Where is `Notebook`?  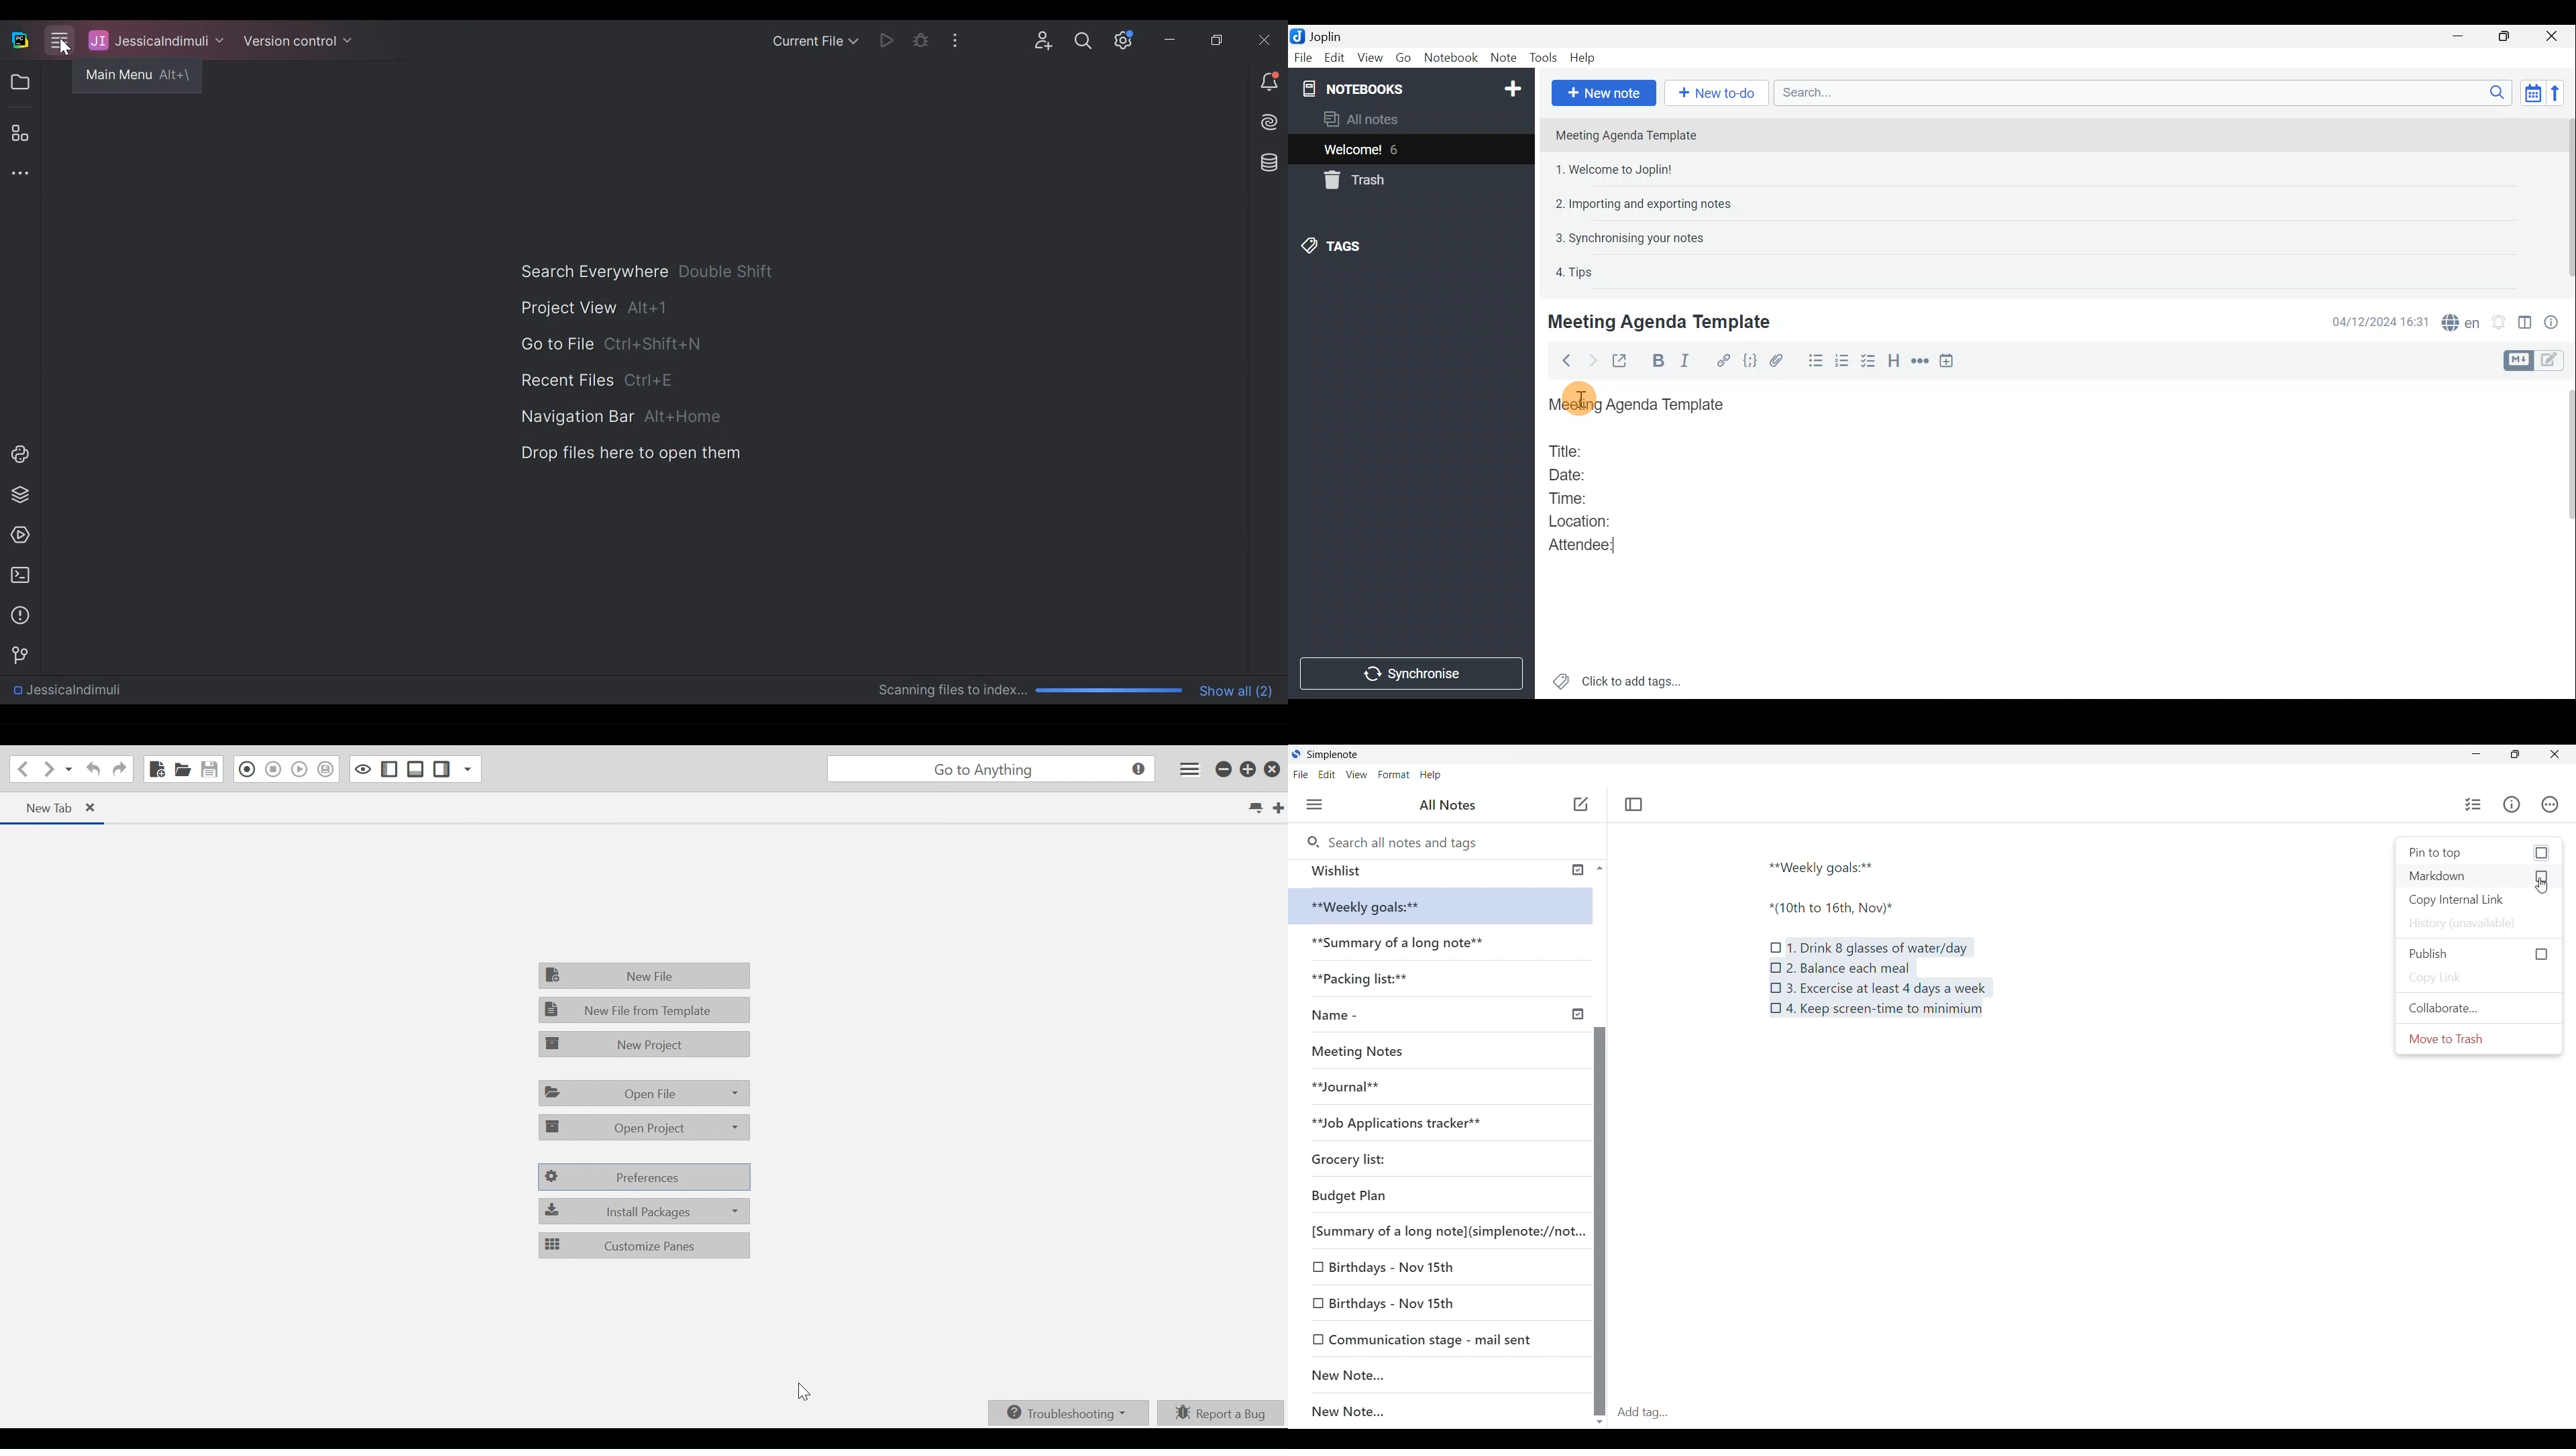
Notebook is located at coordinates (1450, 57).